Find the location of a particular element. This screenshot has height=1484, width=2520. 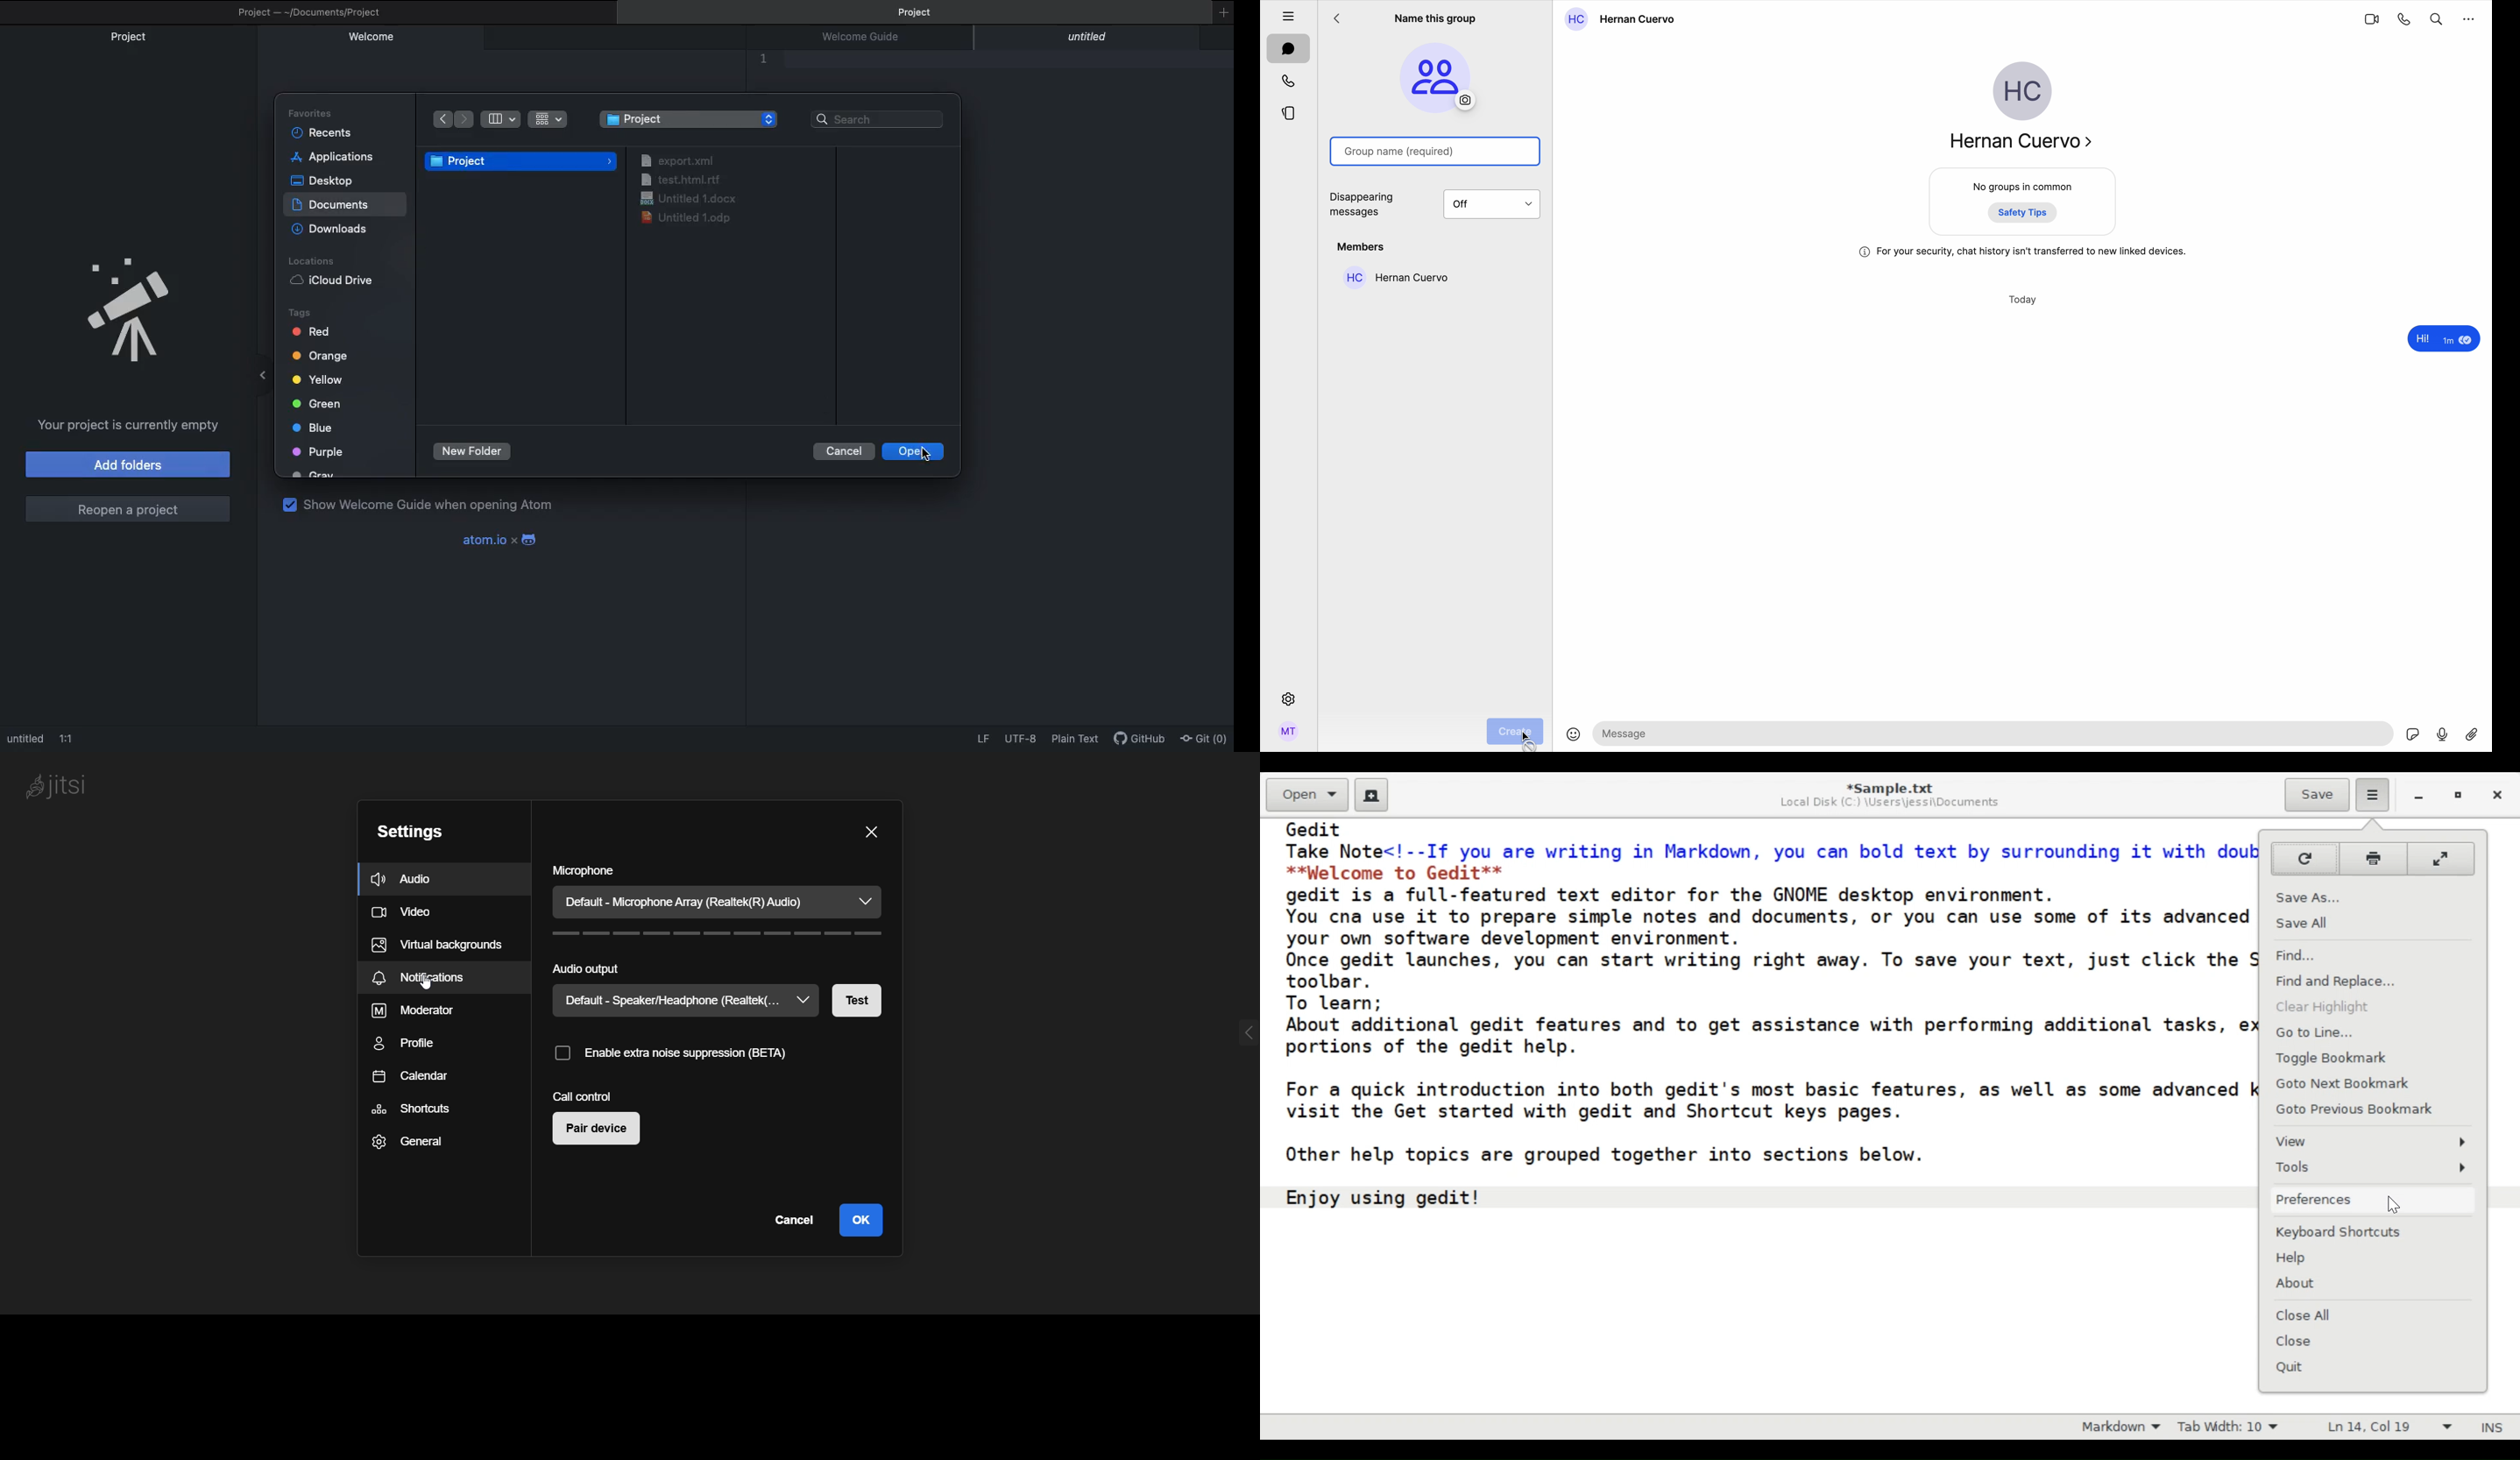

Close Setting is located at coordinates (871, 831).